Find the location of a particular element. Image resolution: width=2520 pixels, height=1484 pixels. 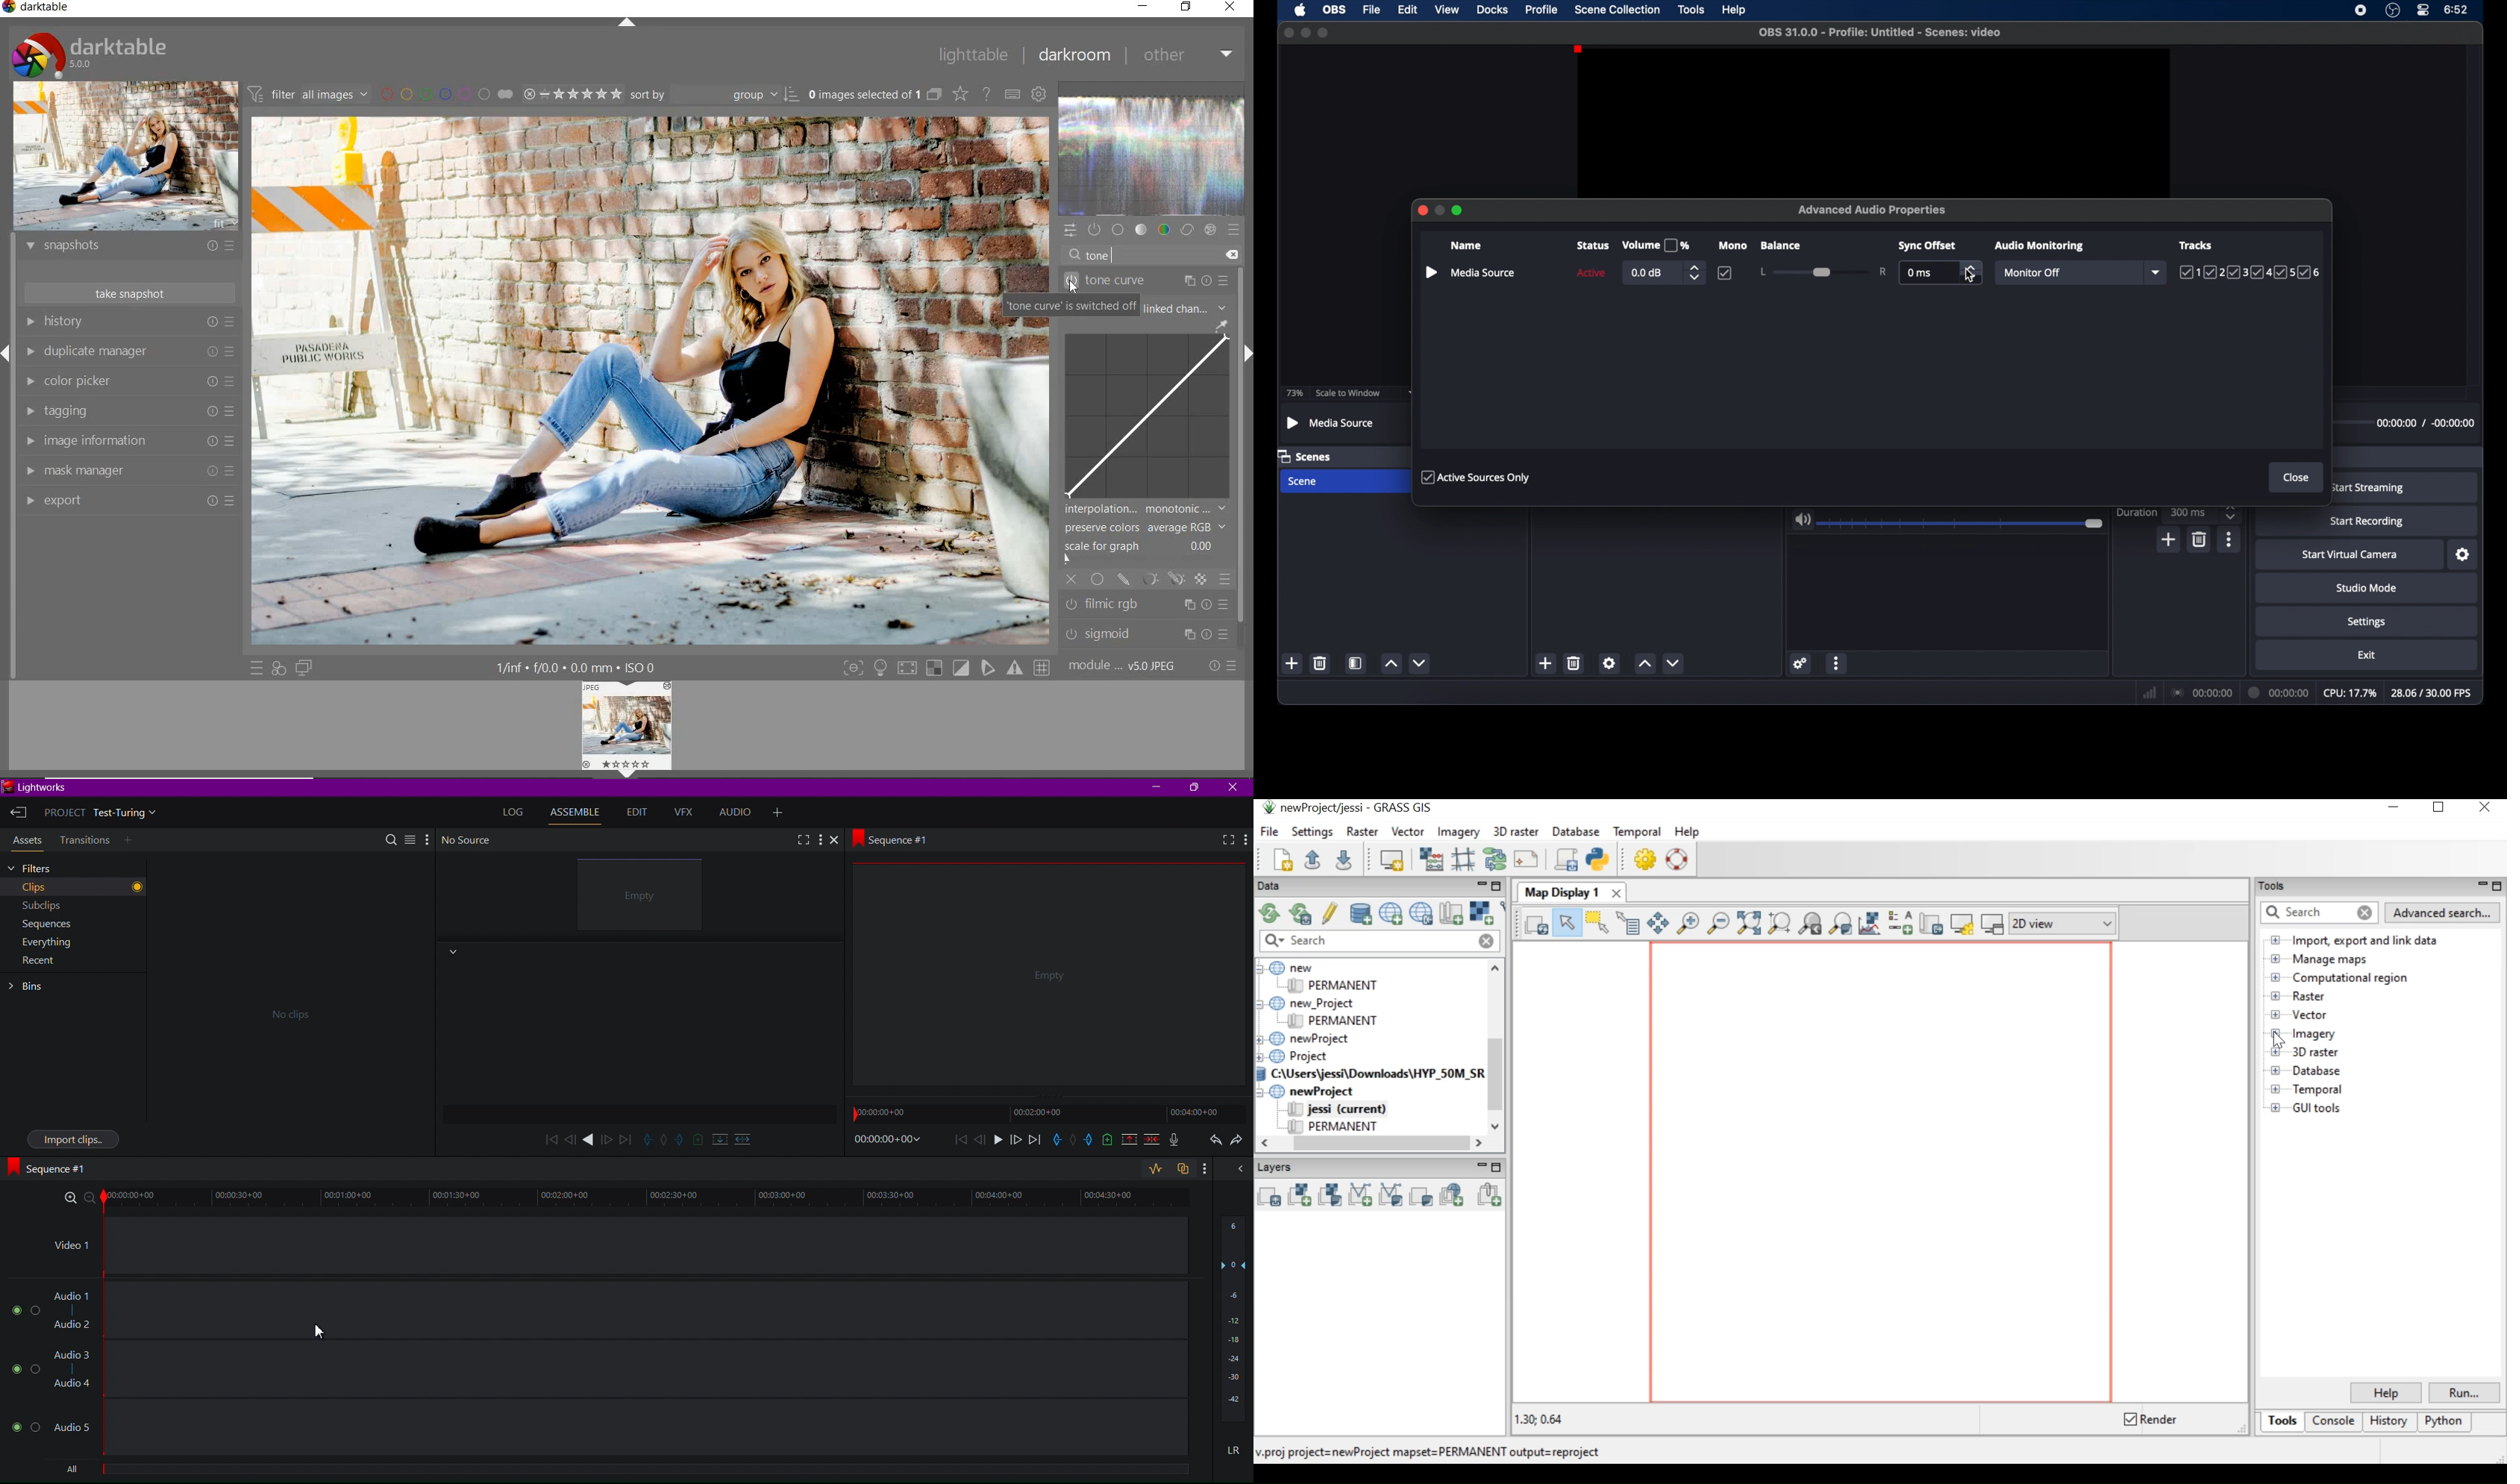

tone curve map is located at coordinates (1147, 417).